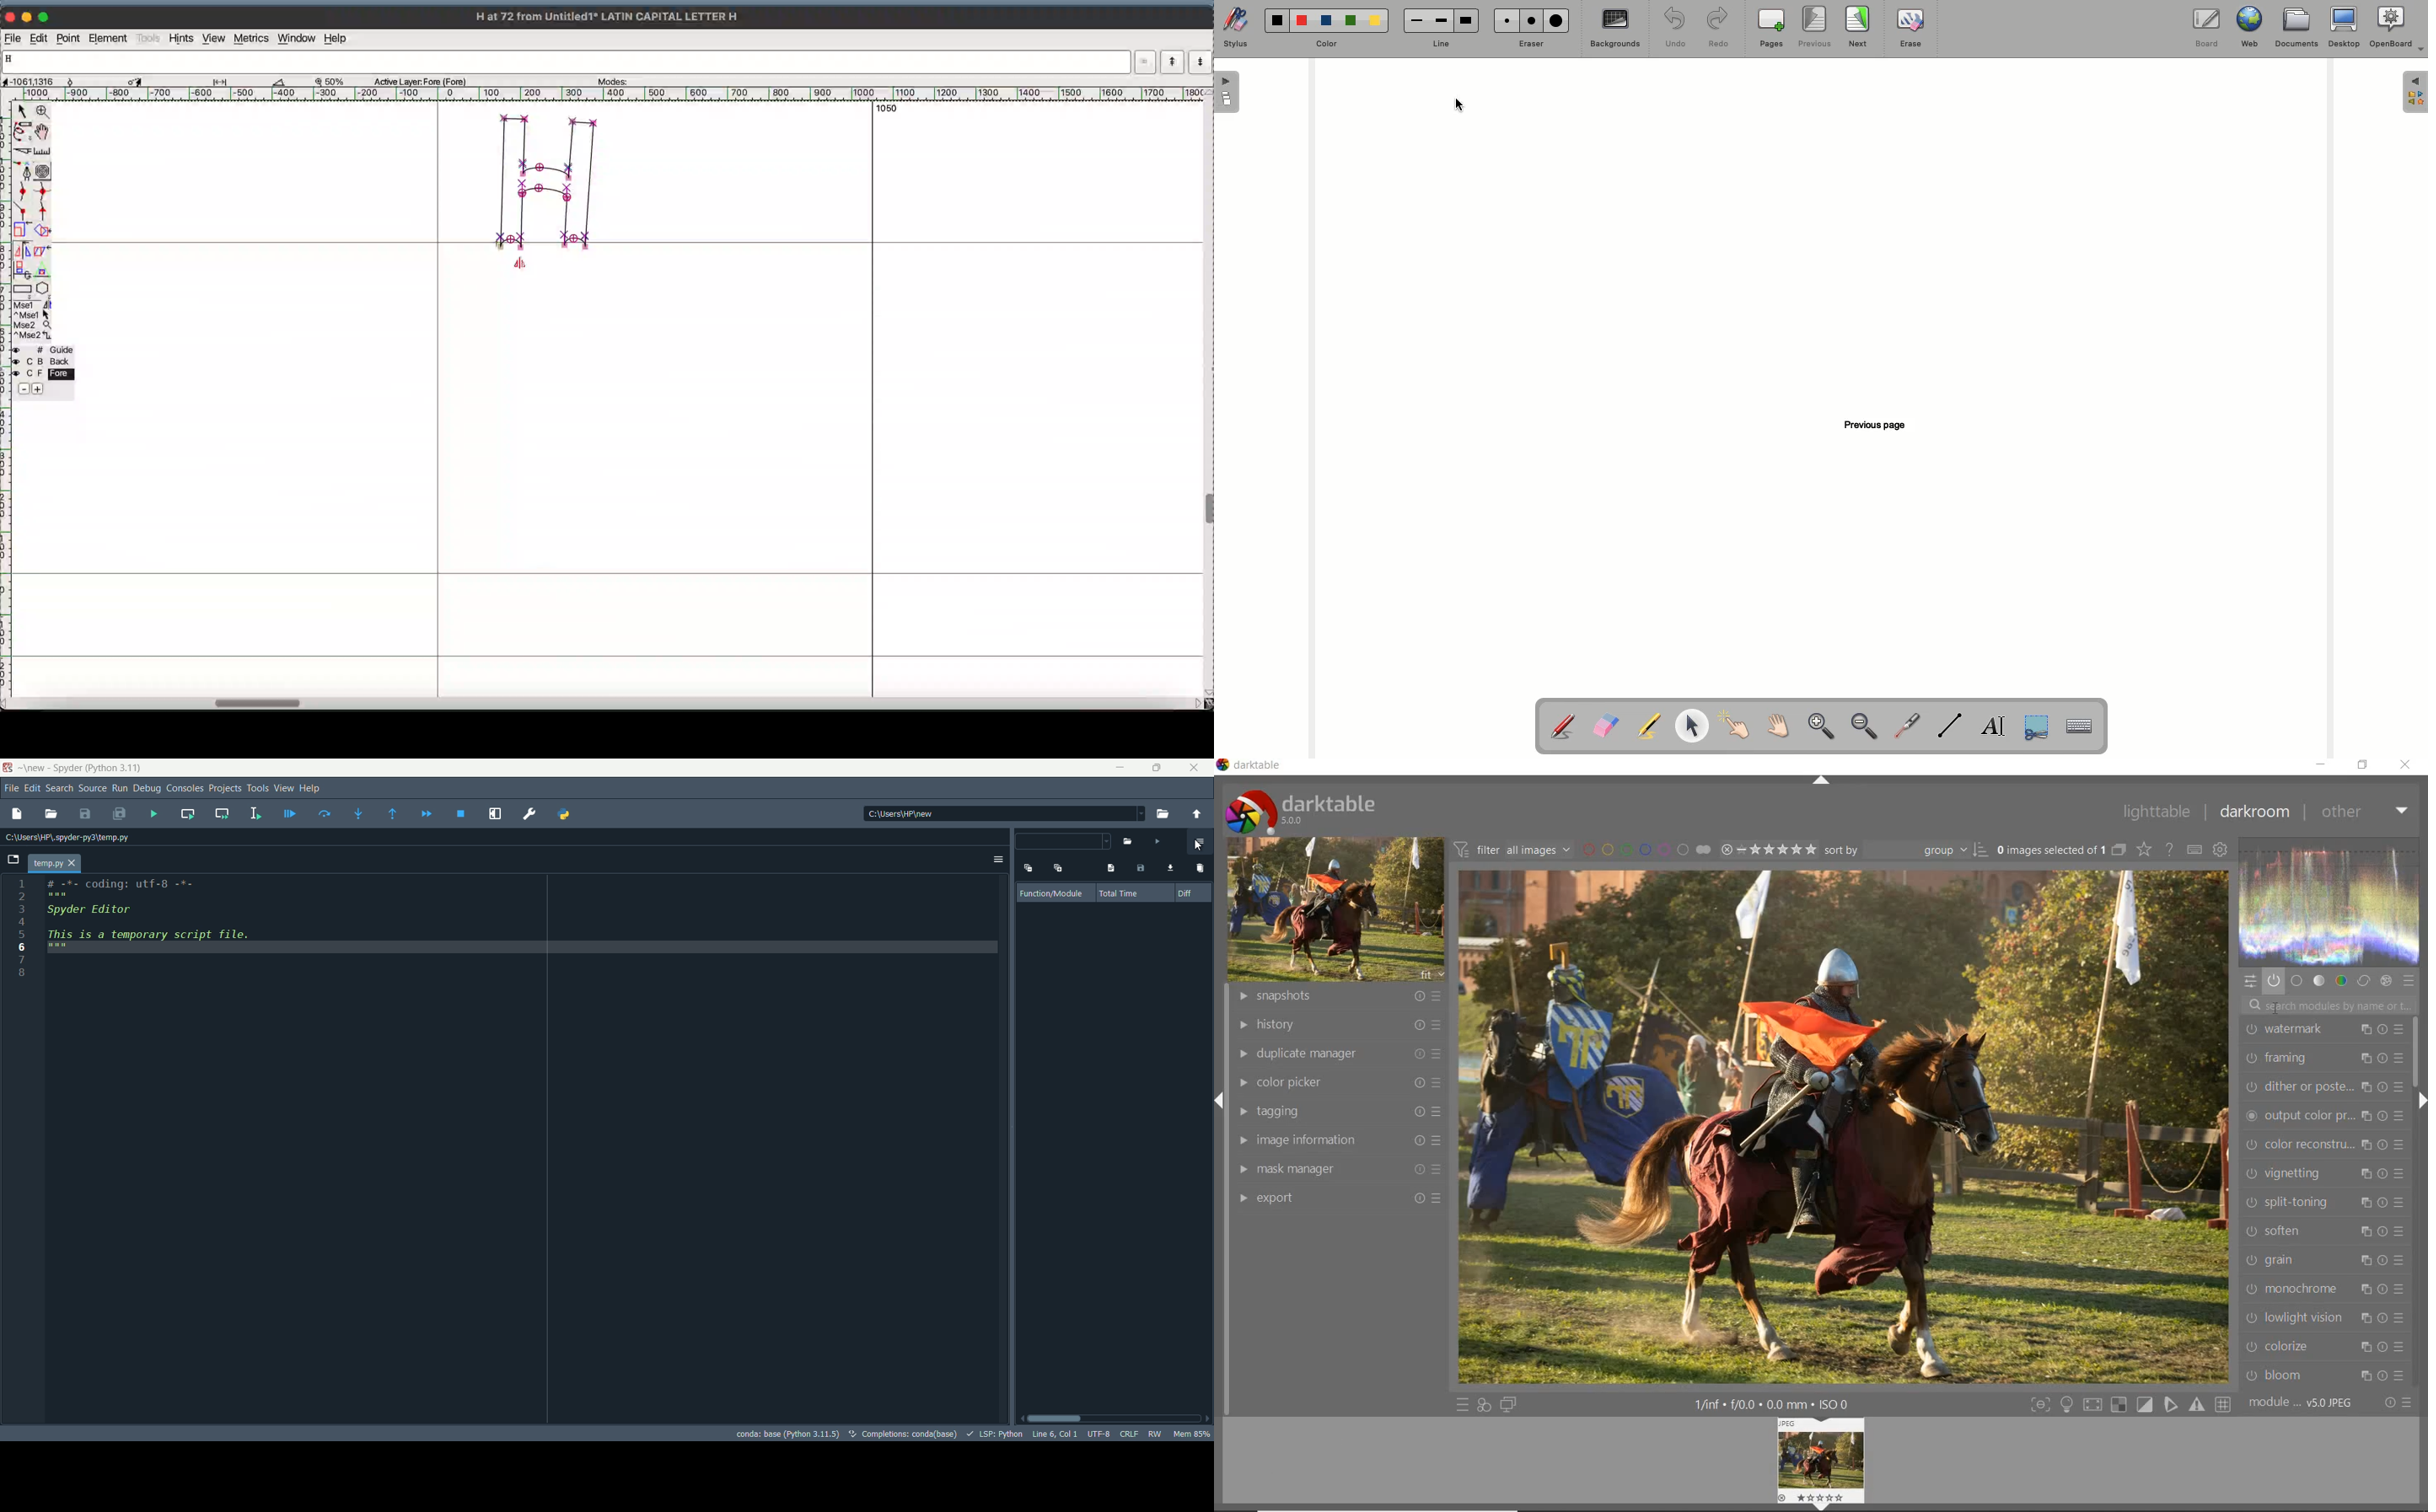 The width and height of the screenshot is (2436, 1512). Describe the element at coordinates (2325, 1317) in the screenshot. I see `lowlight vision` at that location.